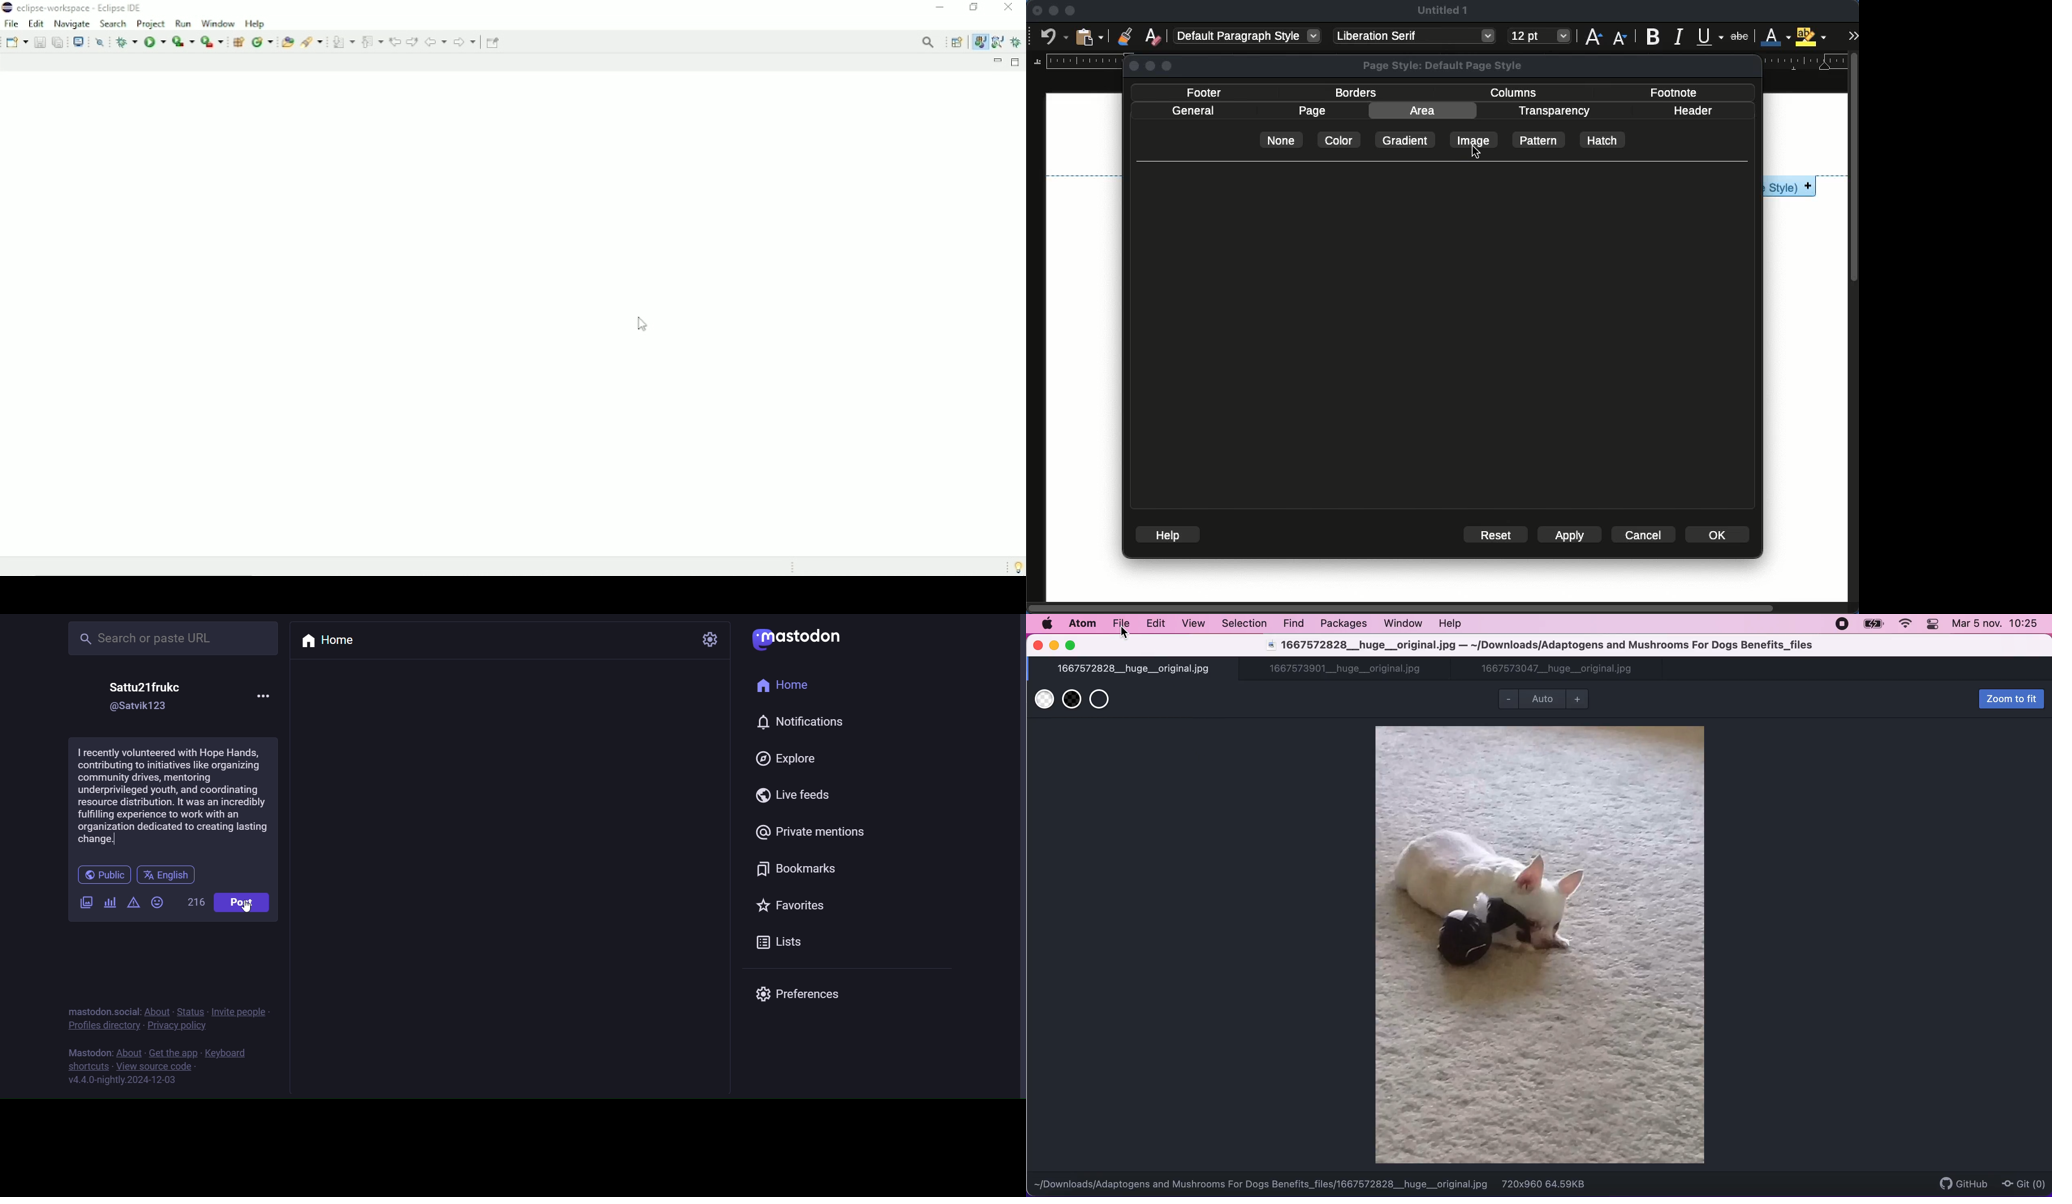  What do you see at coordinates (465, 42) in the screenshot?
I see `Forward` at bounding box center [465, 42].